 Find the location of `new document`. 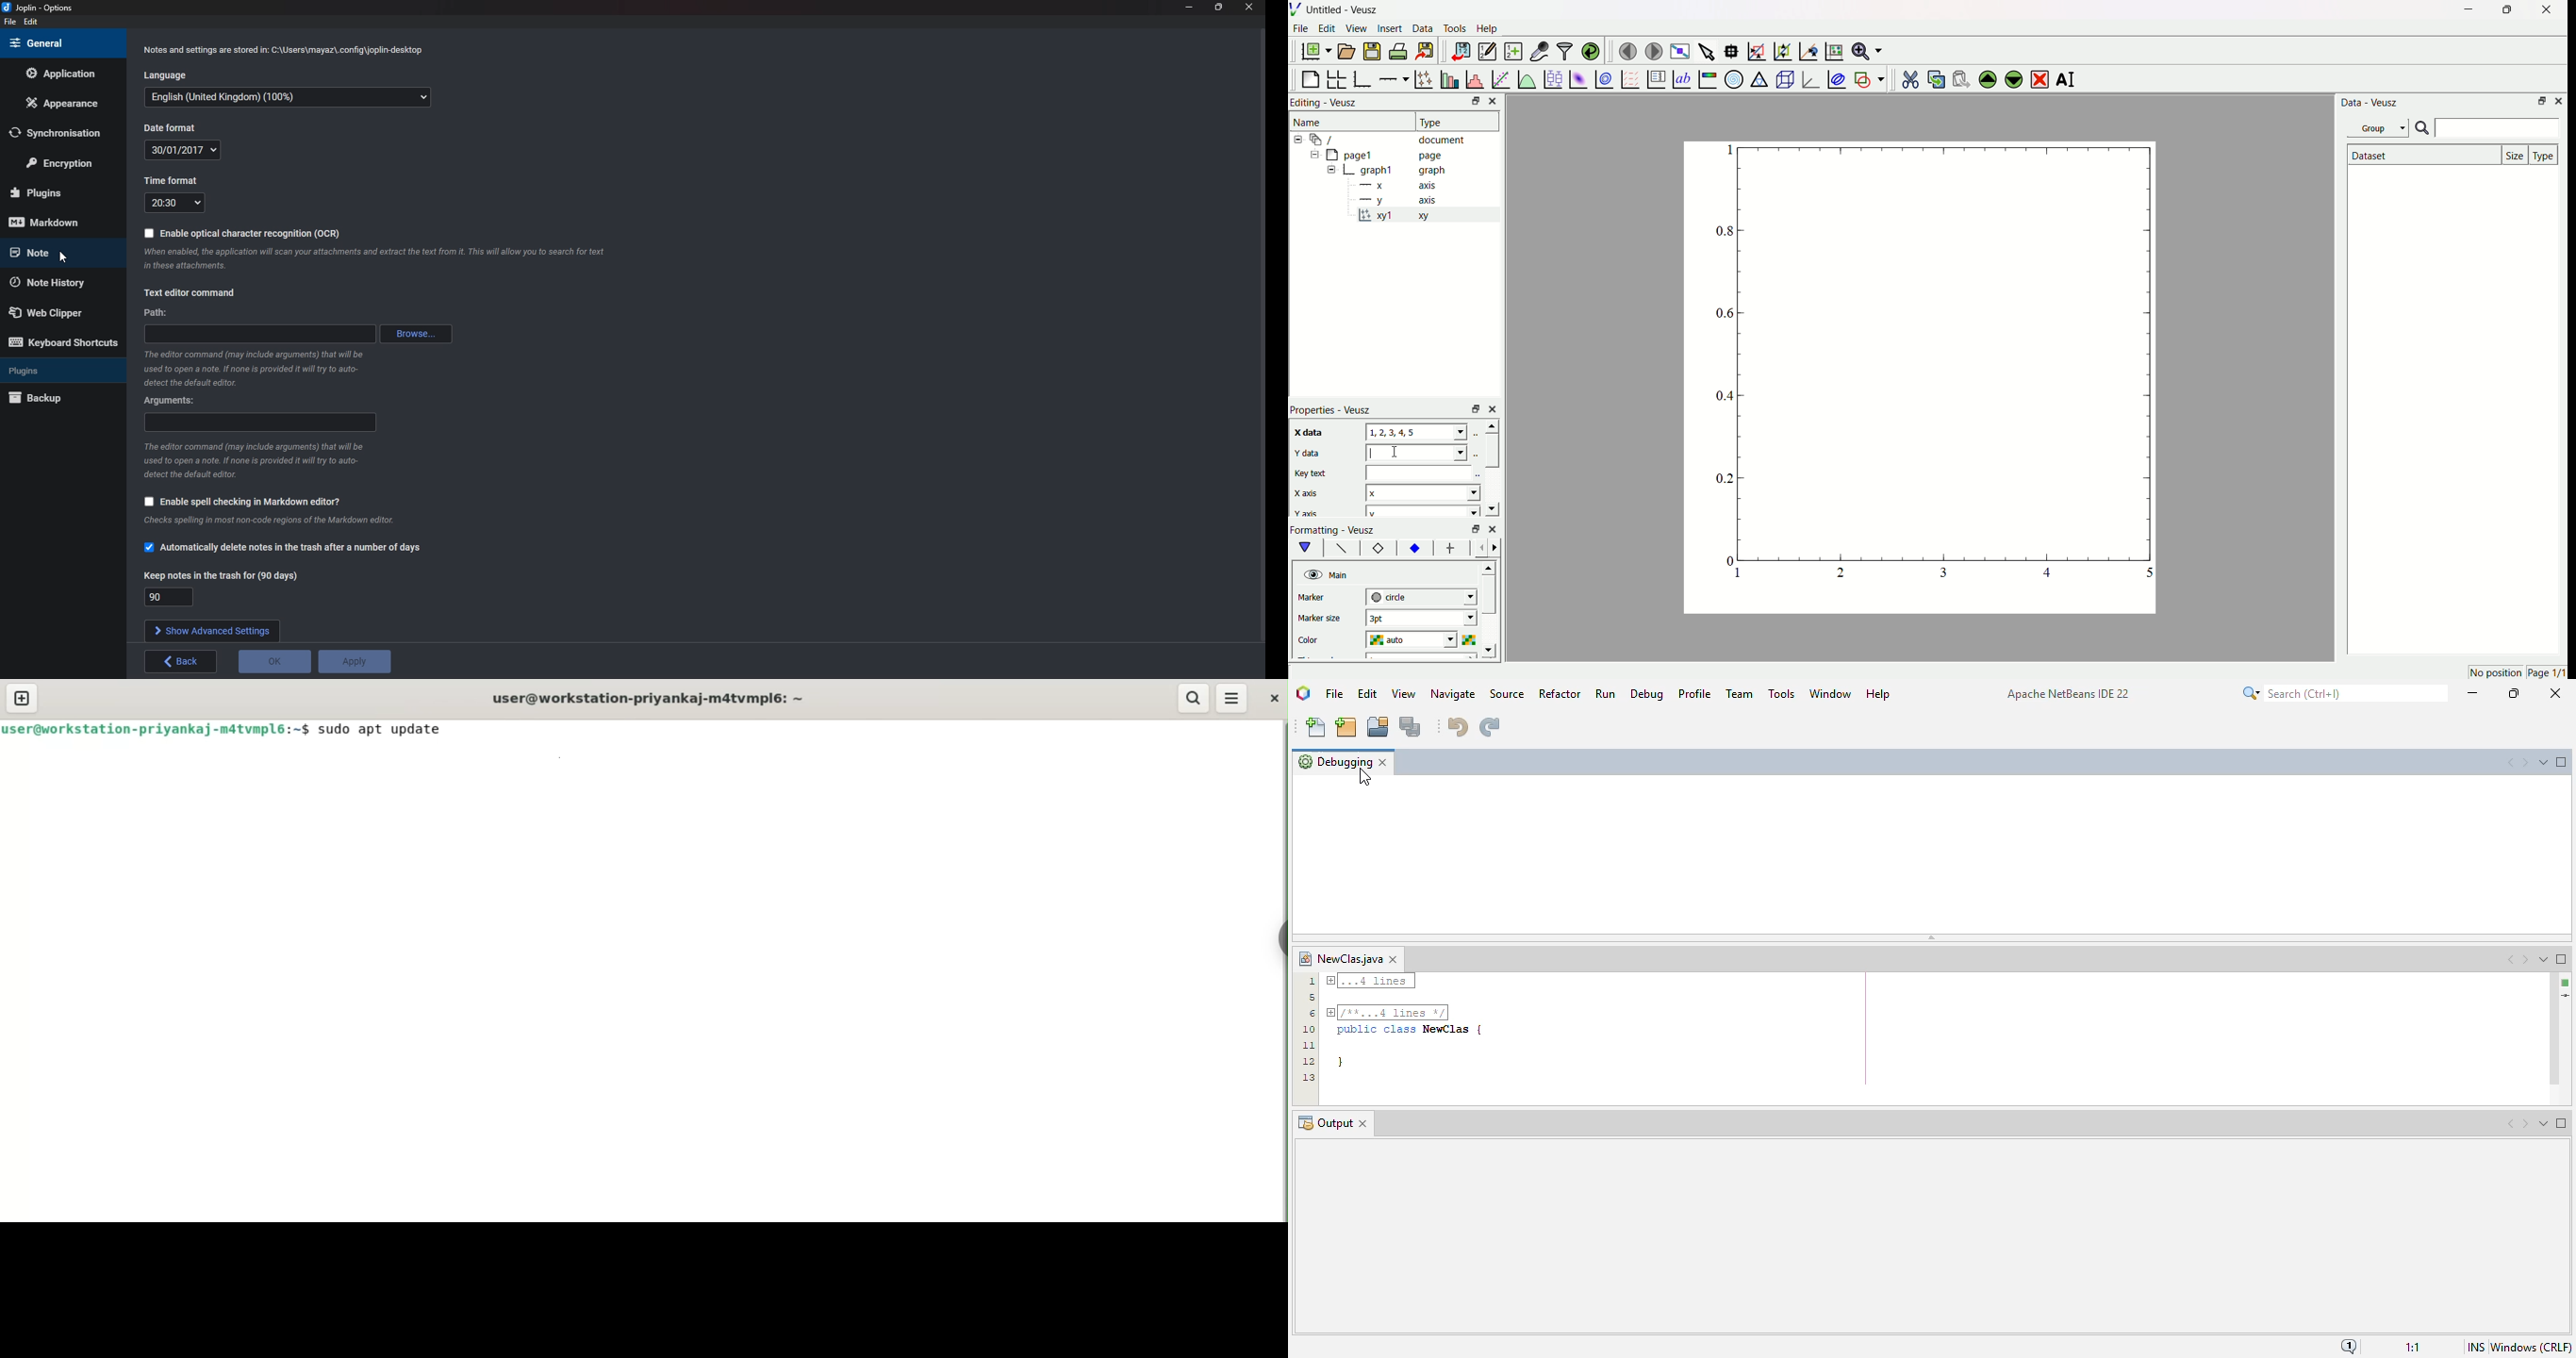

new document is located at coordinates (1318, 52).